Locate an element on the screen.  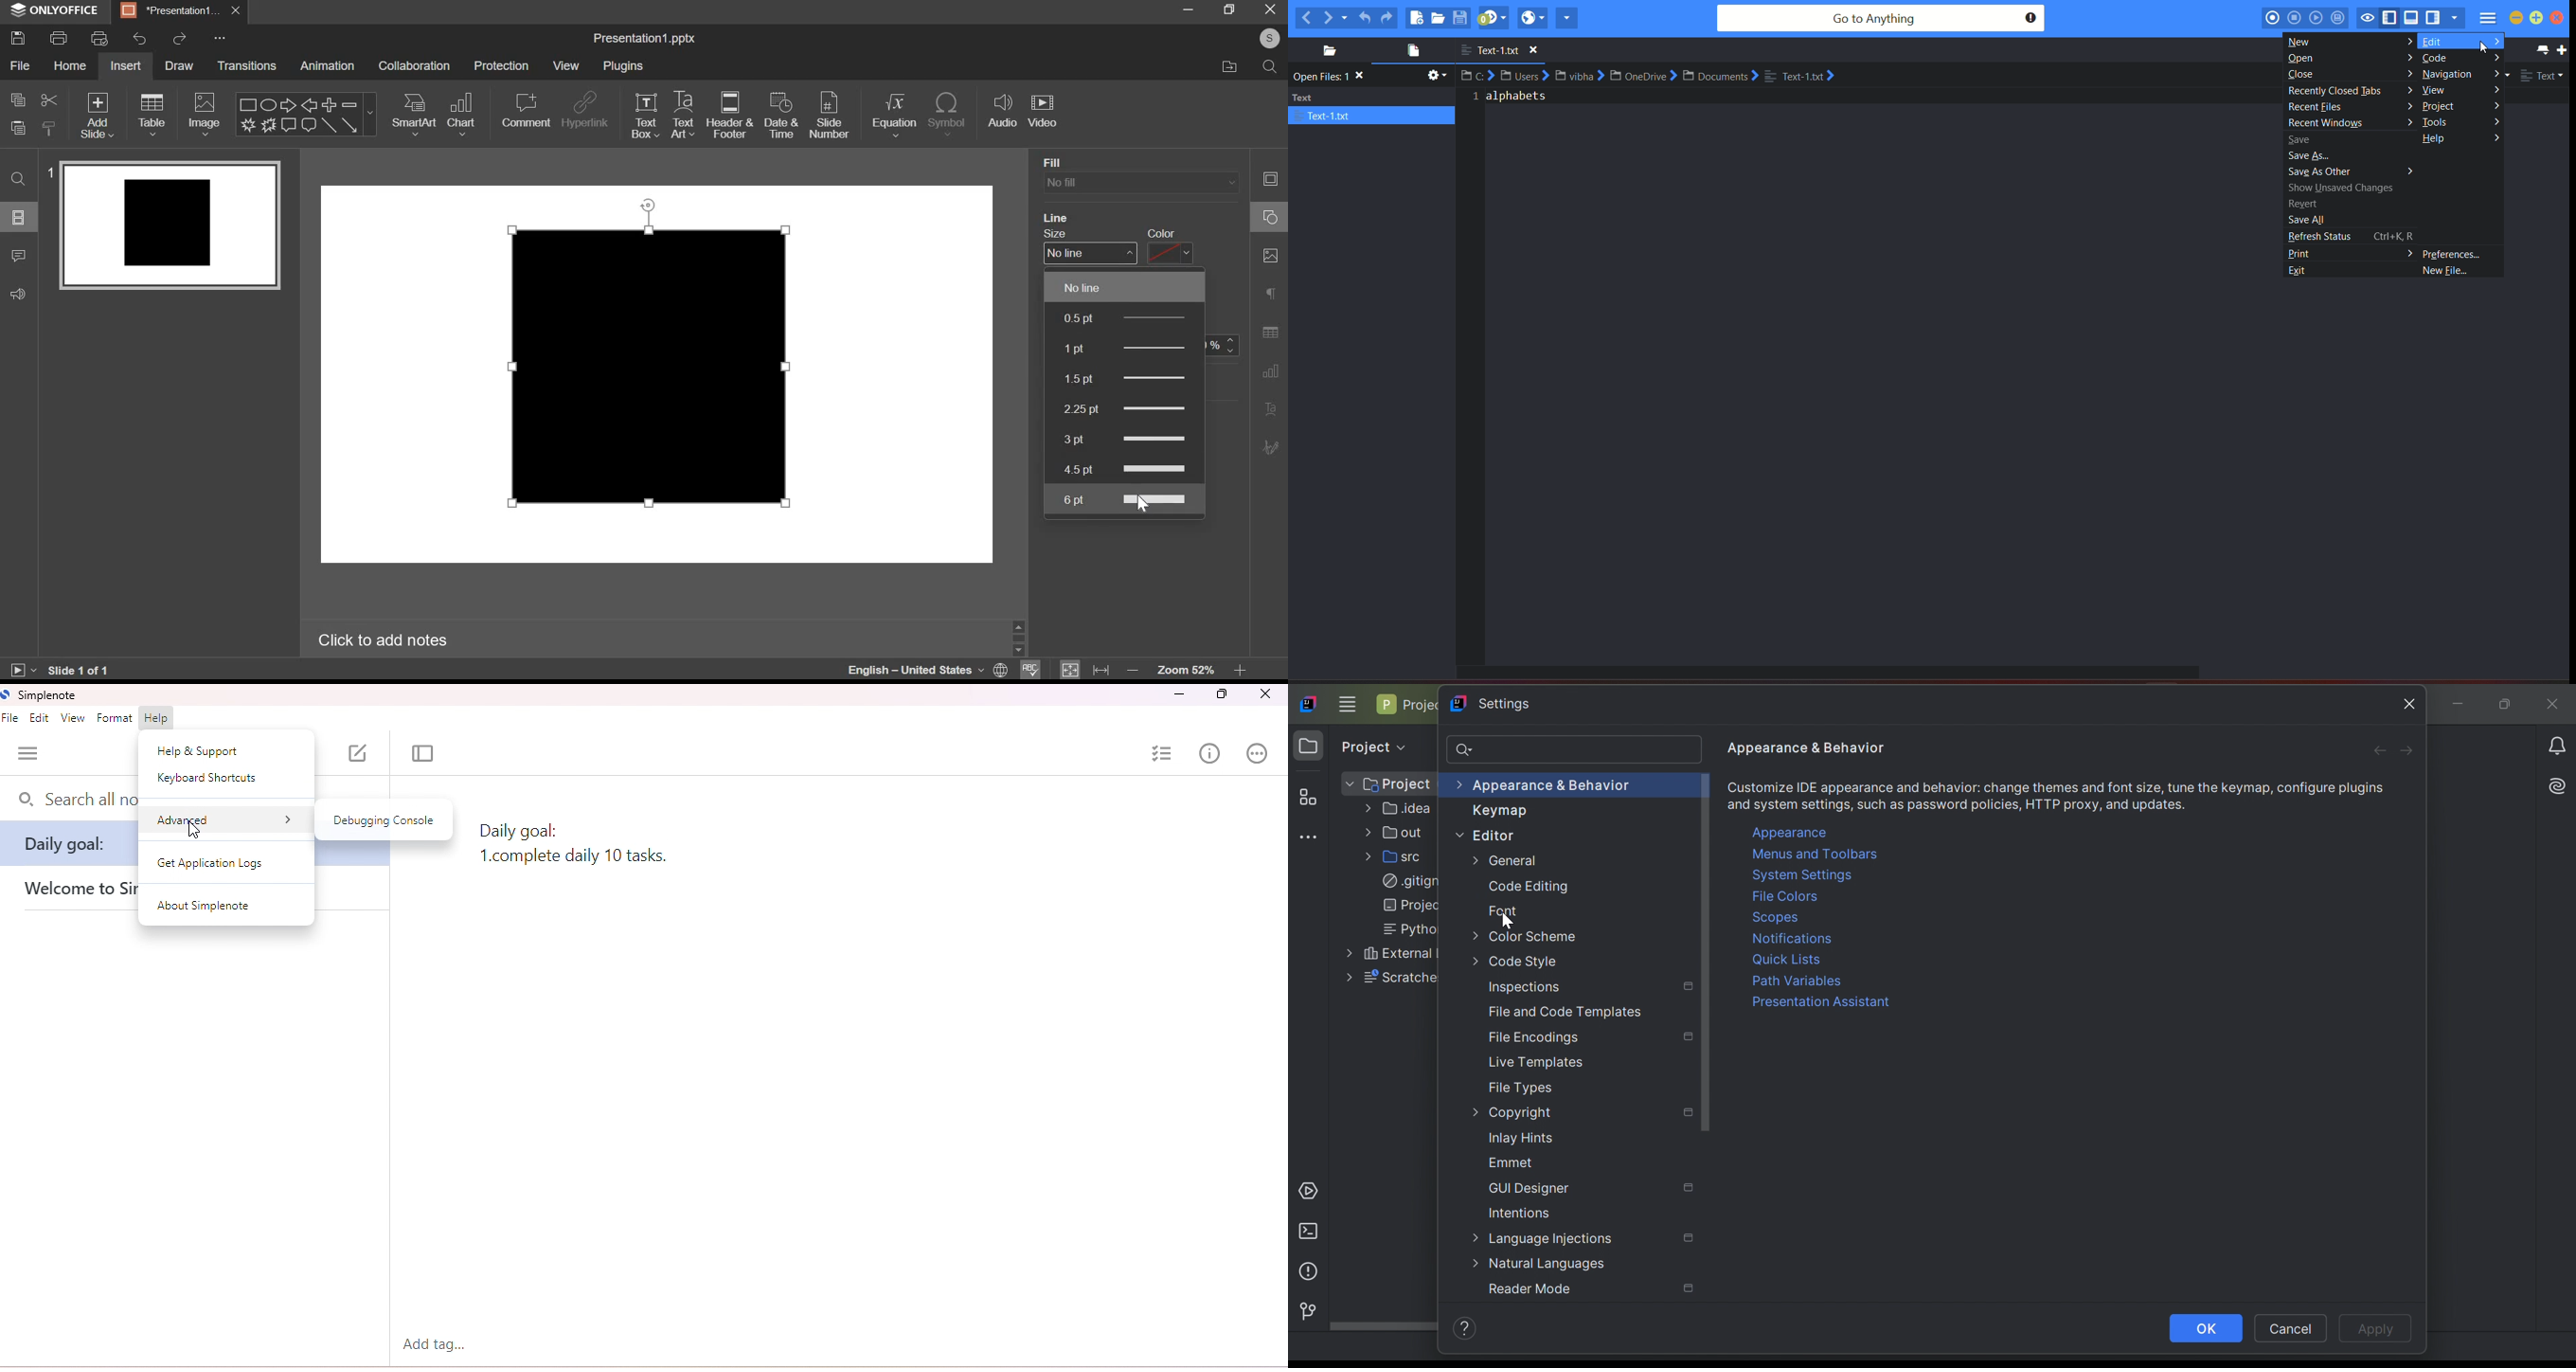
Up and Down  is located at coordinates (1018, 639).